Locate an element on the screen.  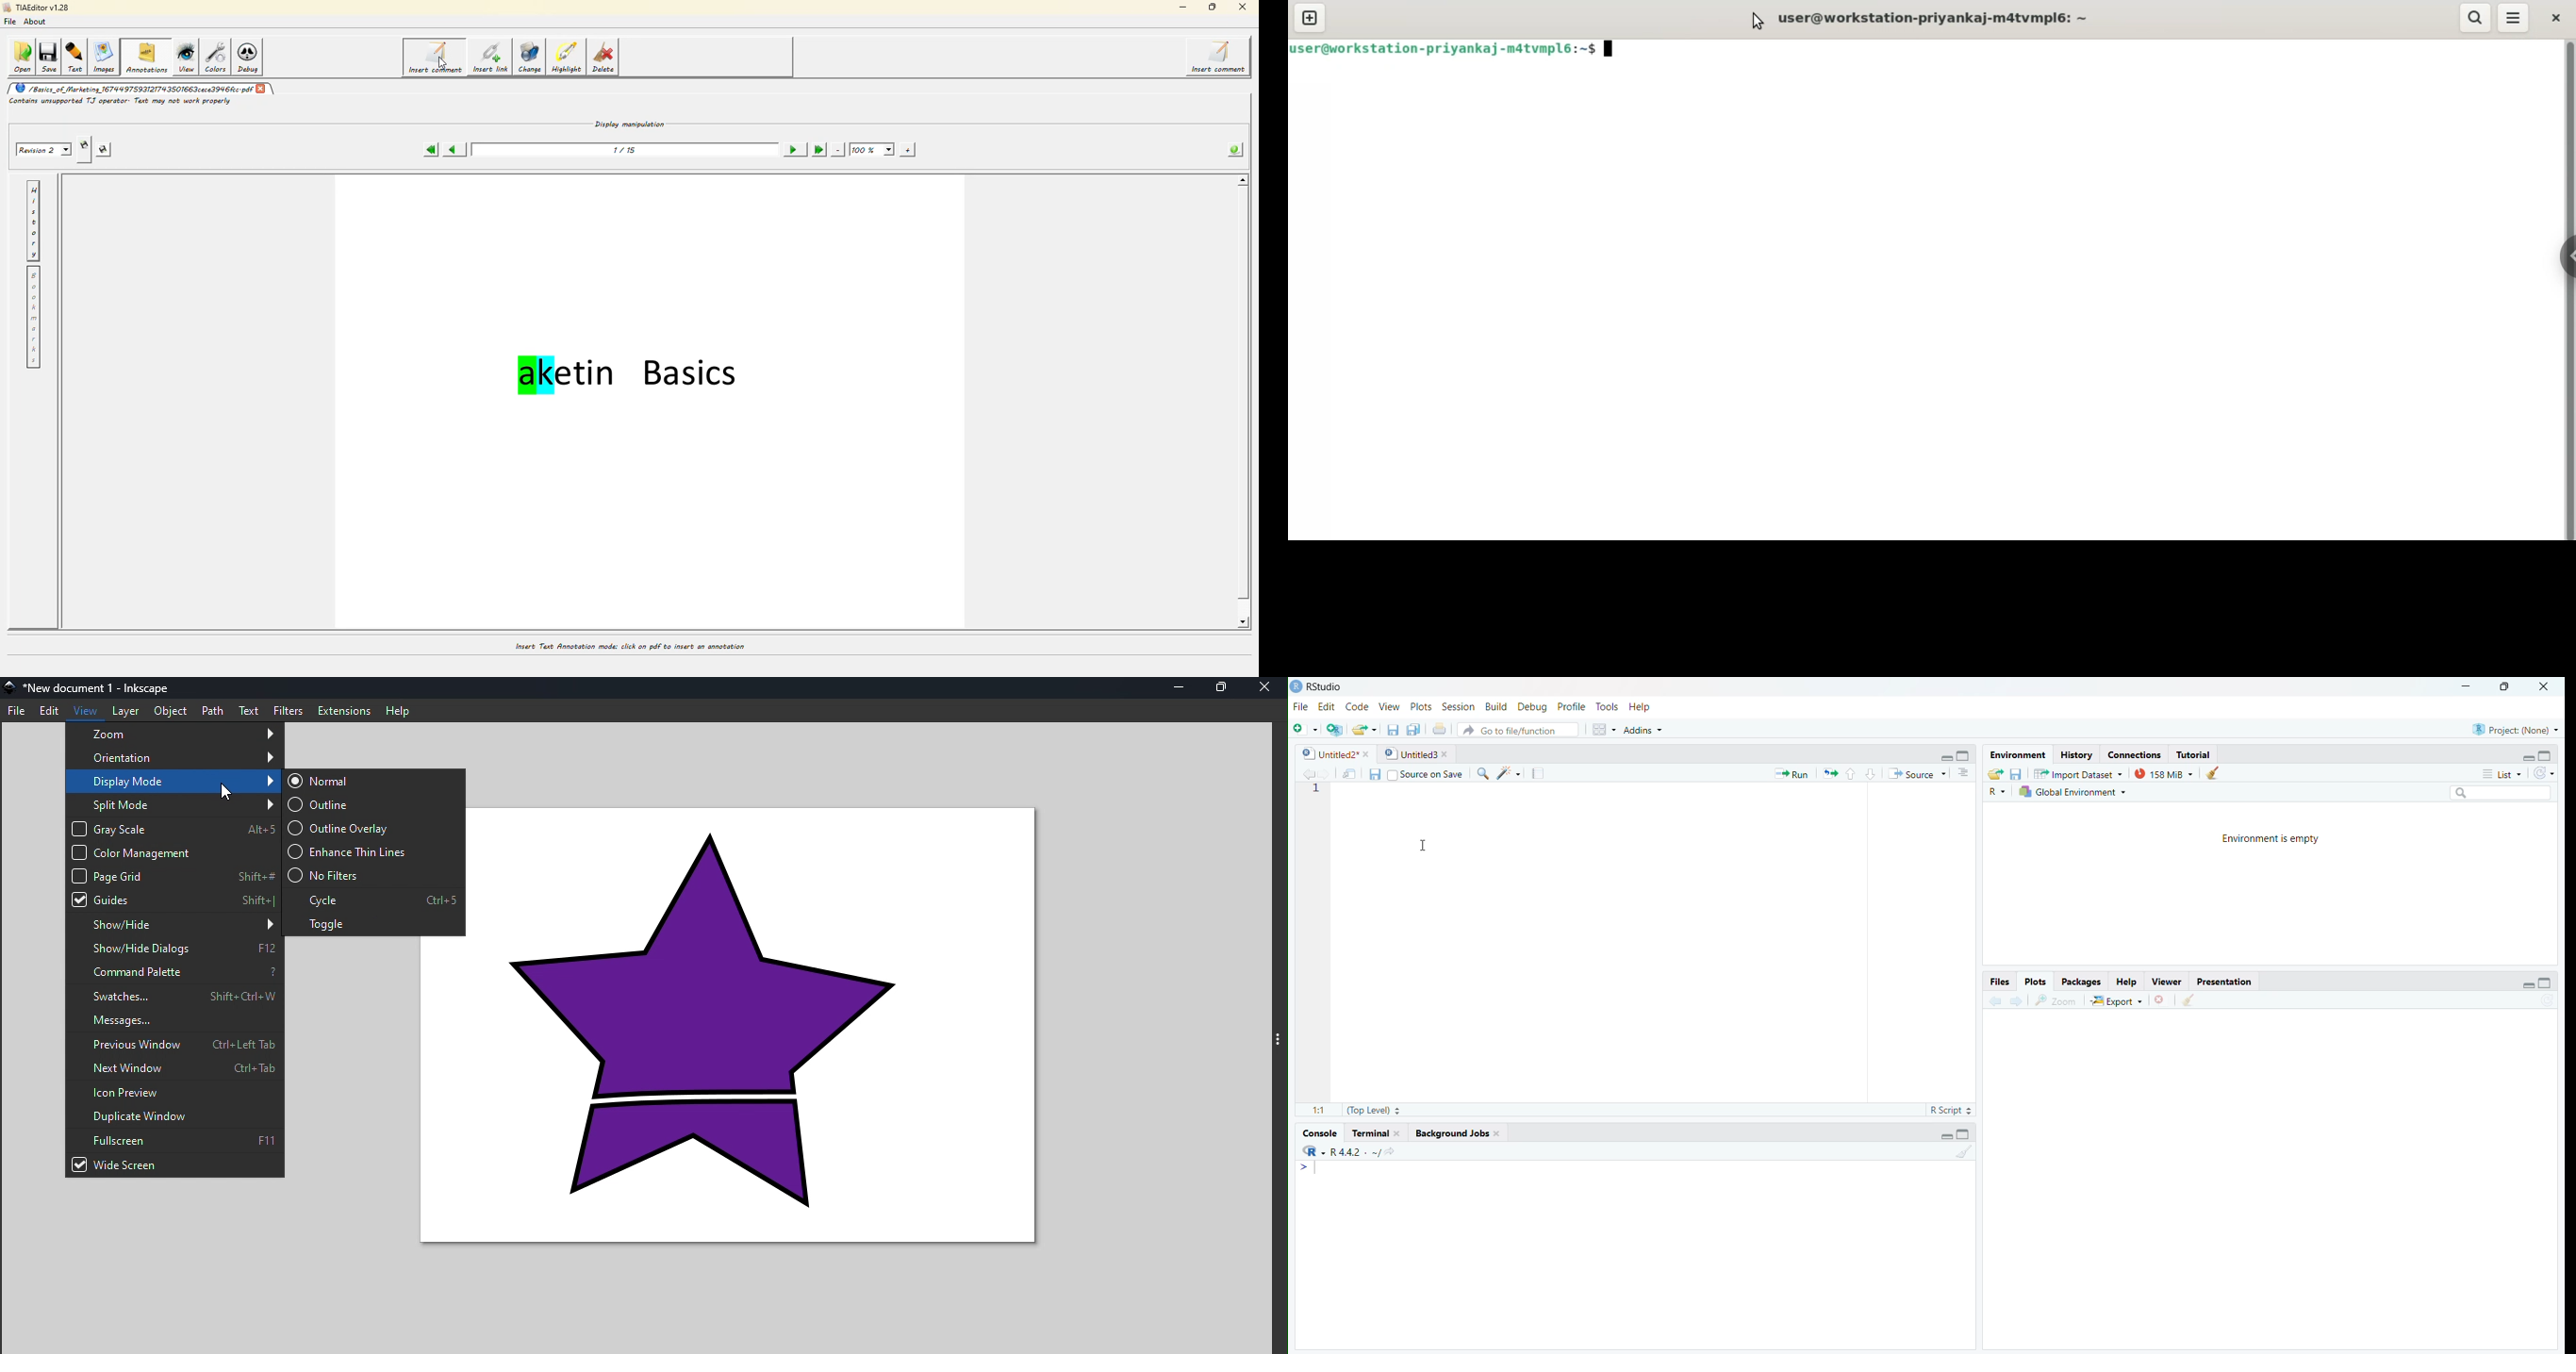
Find replace is located at coordinates (1480, 775).